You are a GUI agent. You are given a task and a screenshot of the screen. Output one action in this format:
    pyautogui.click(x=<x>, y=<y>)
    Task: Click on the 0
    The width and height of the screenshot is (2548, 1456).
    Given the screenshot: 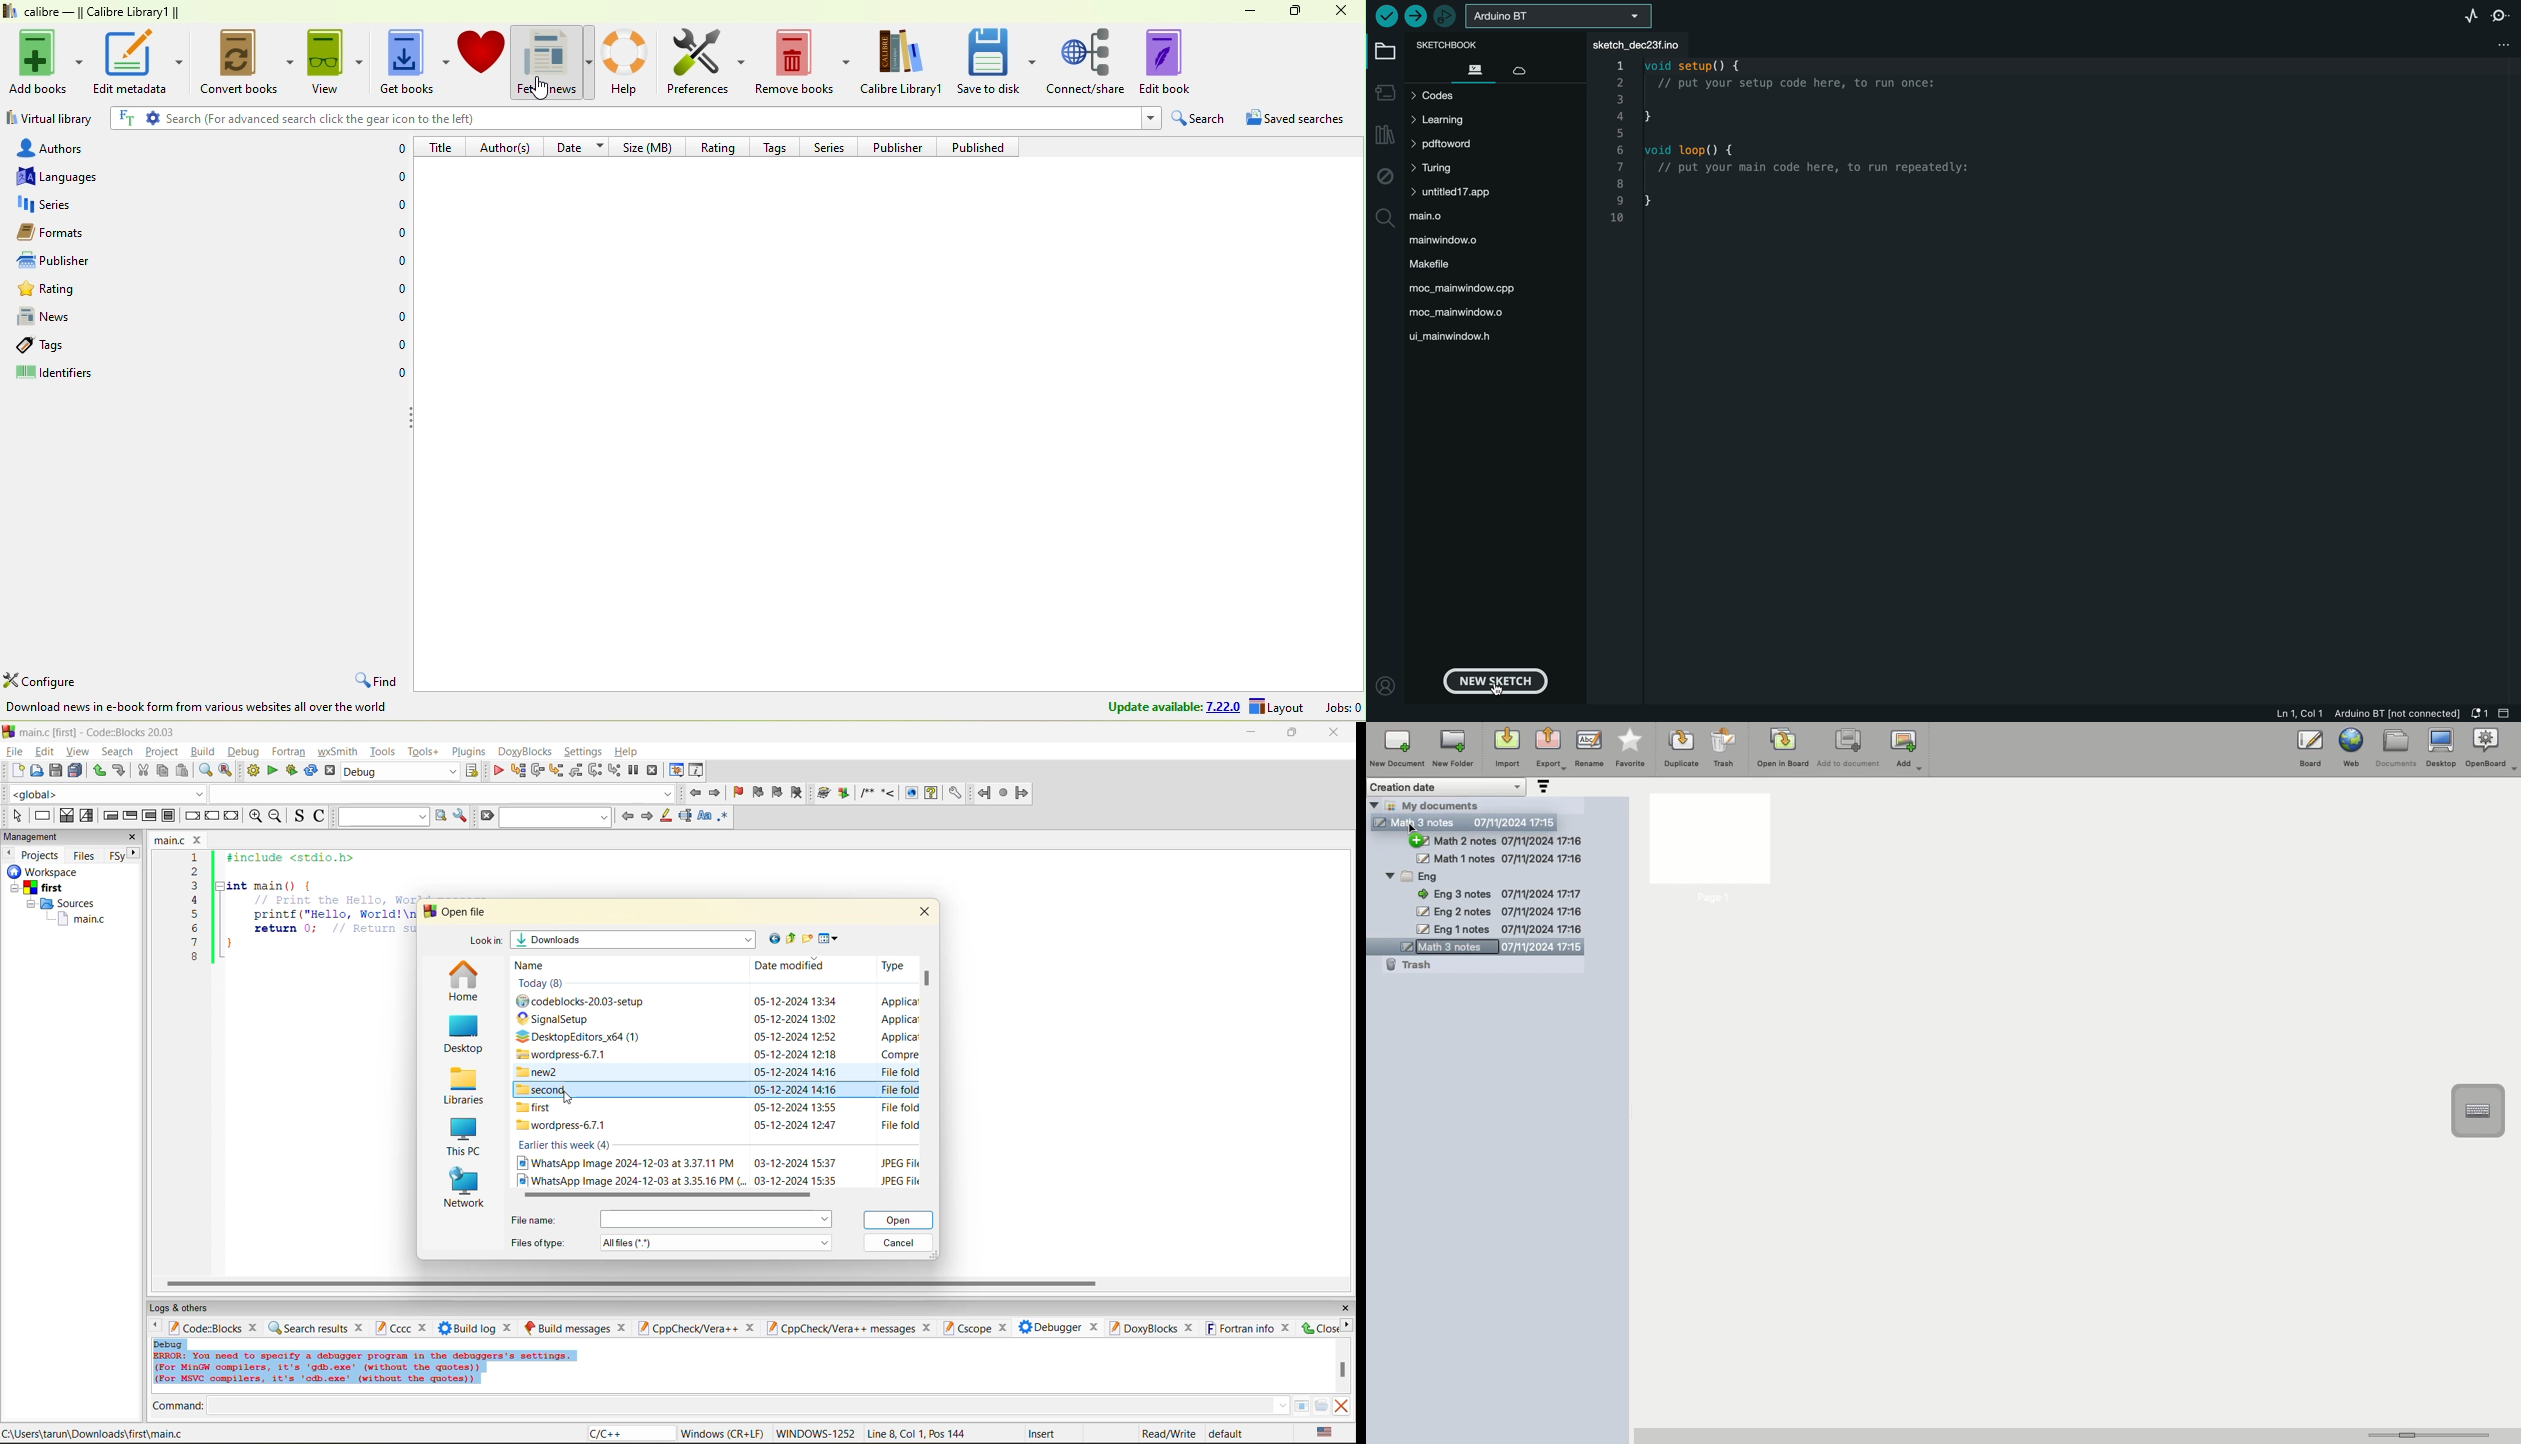 What is the action you would take?
    pyautogui.click(x=399, y=150)
    